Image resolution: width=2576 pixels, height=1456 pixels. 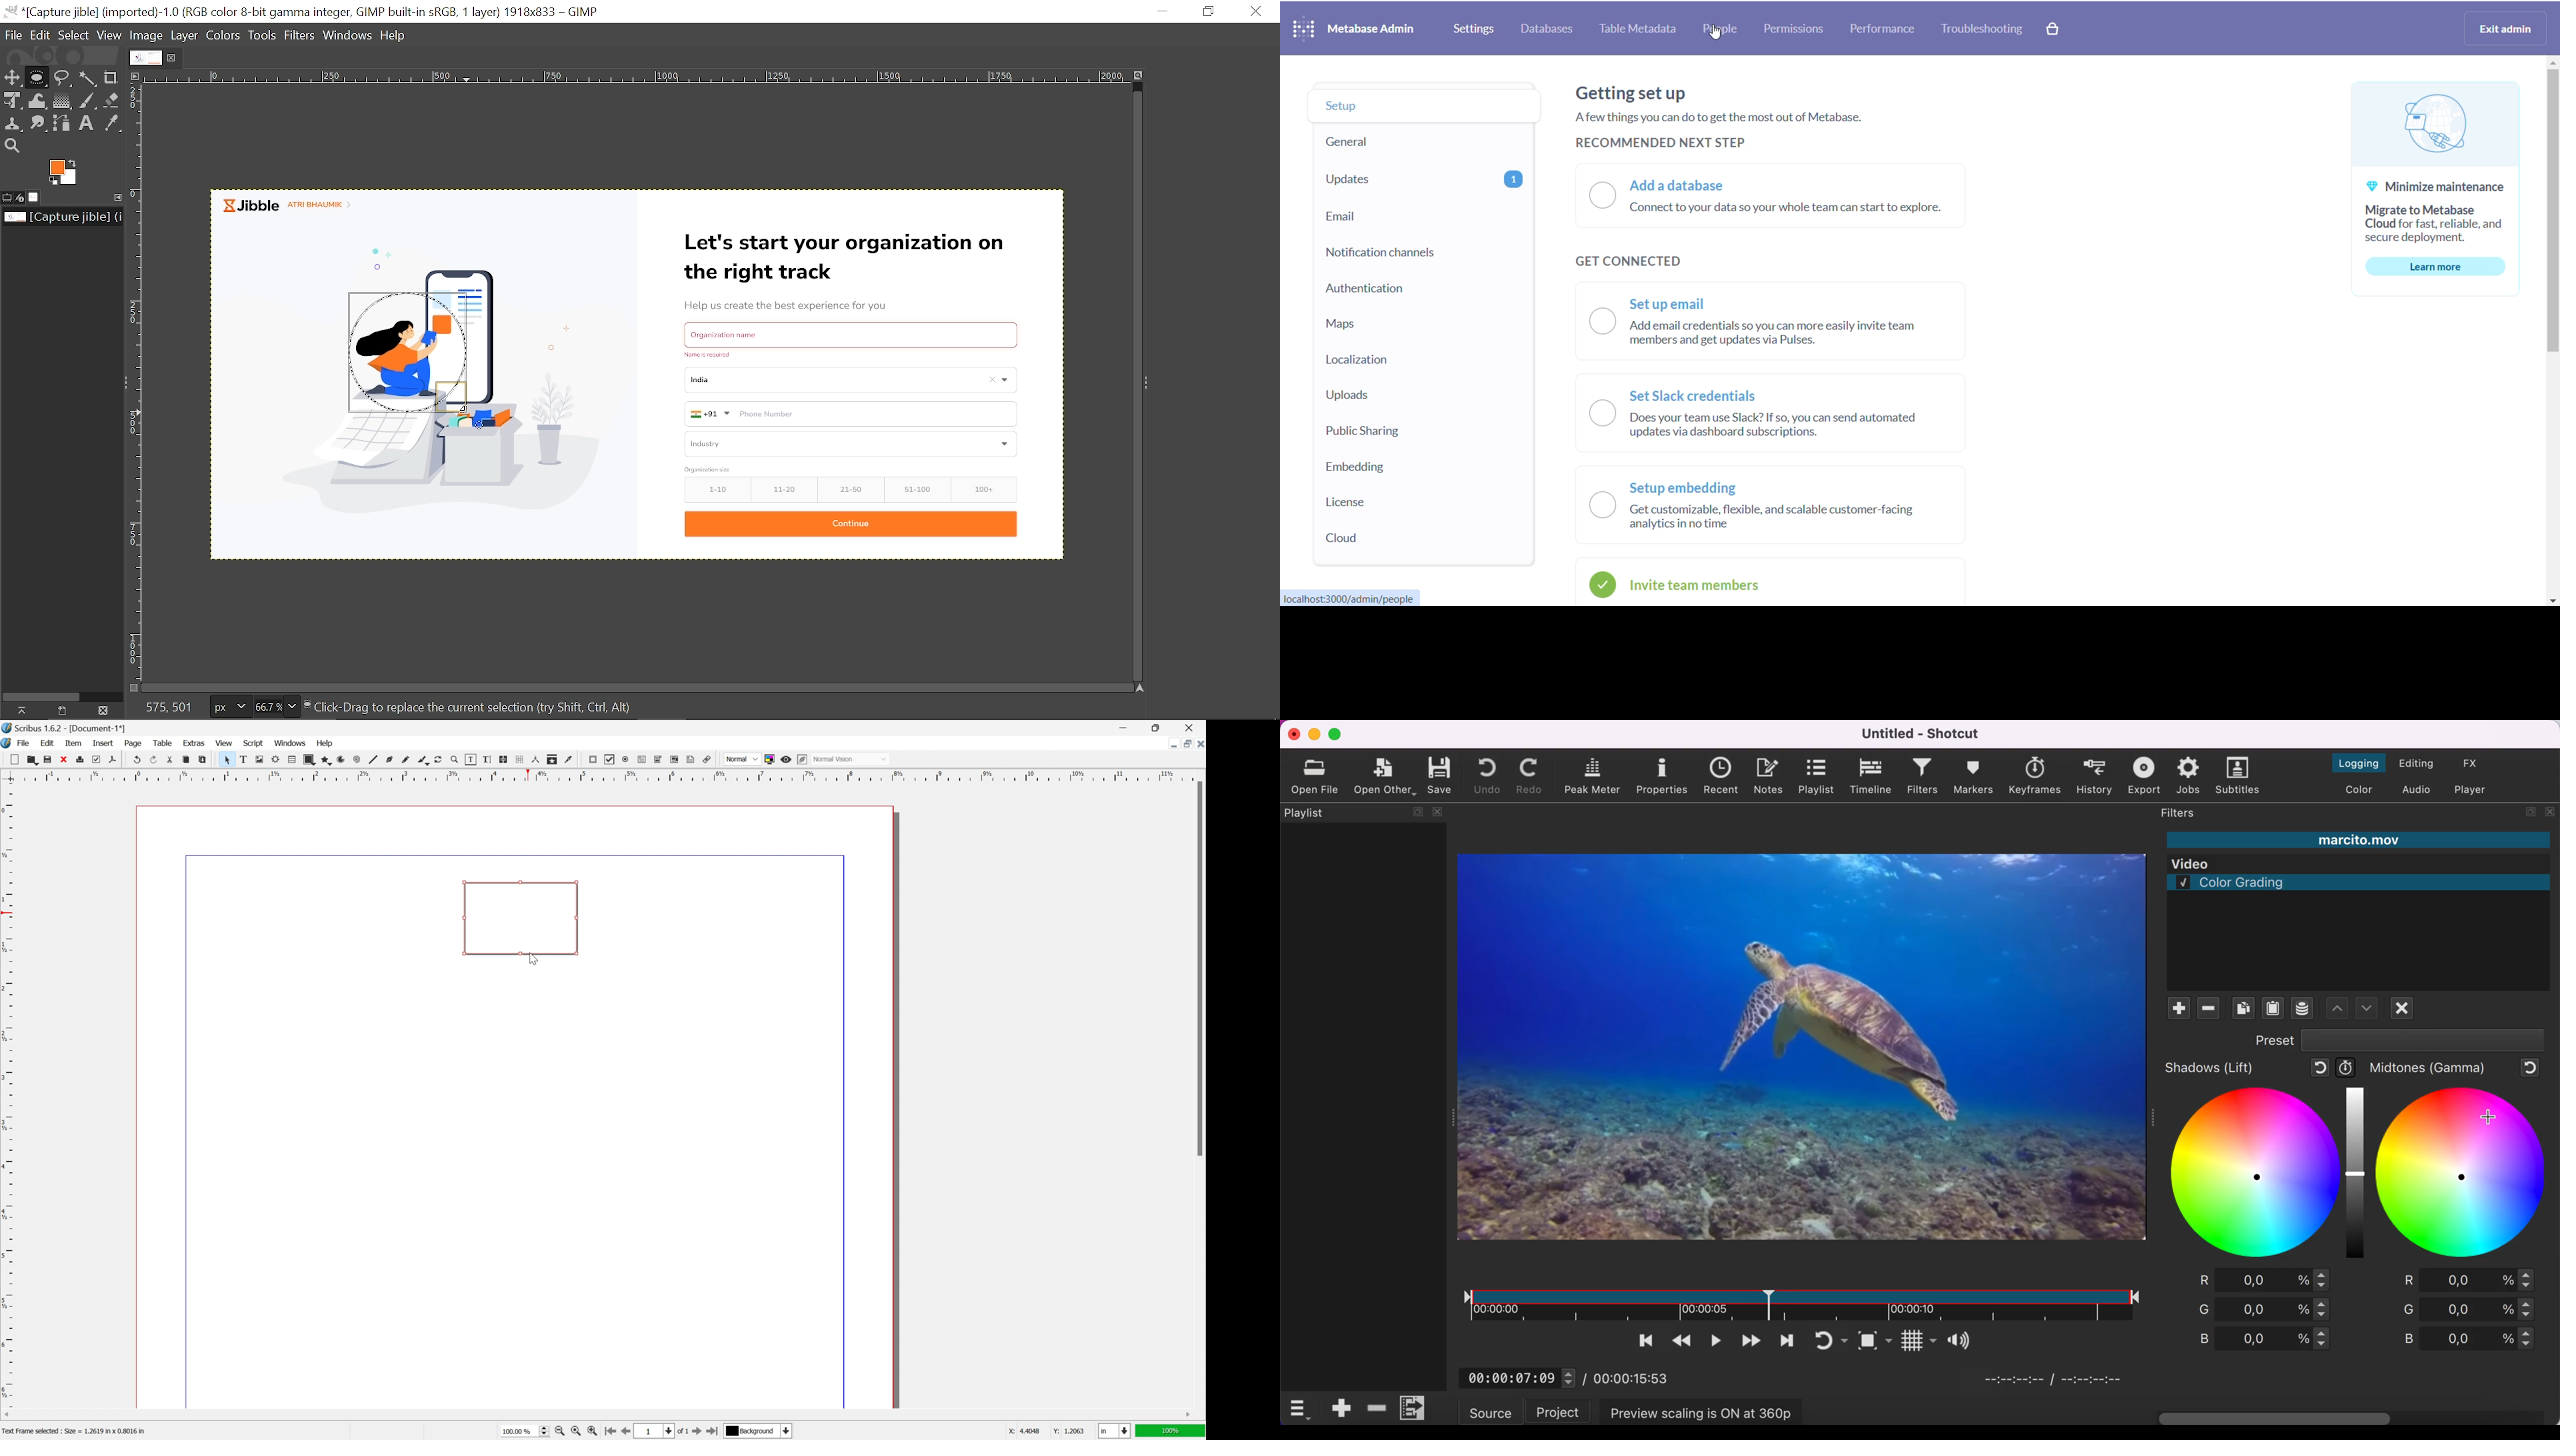 What do you see at coordinates (610, 759) in the screenshot?
I see `pdf checkbox` at bounding box center [610, 759].